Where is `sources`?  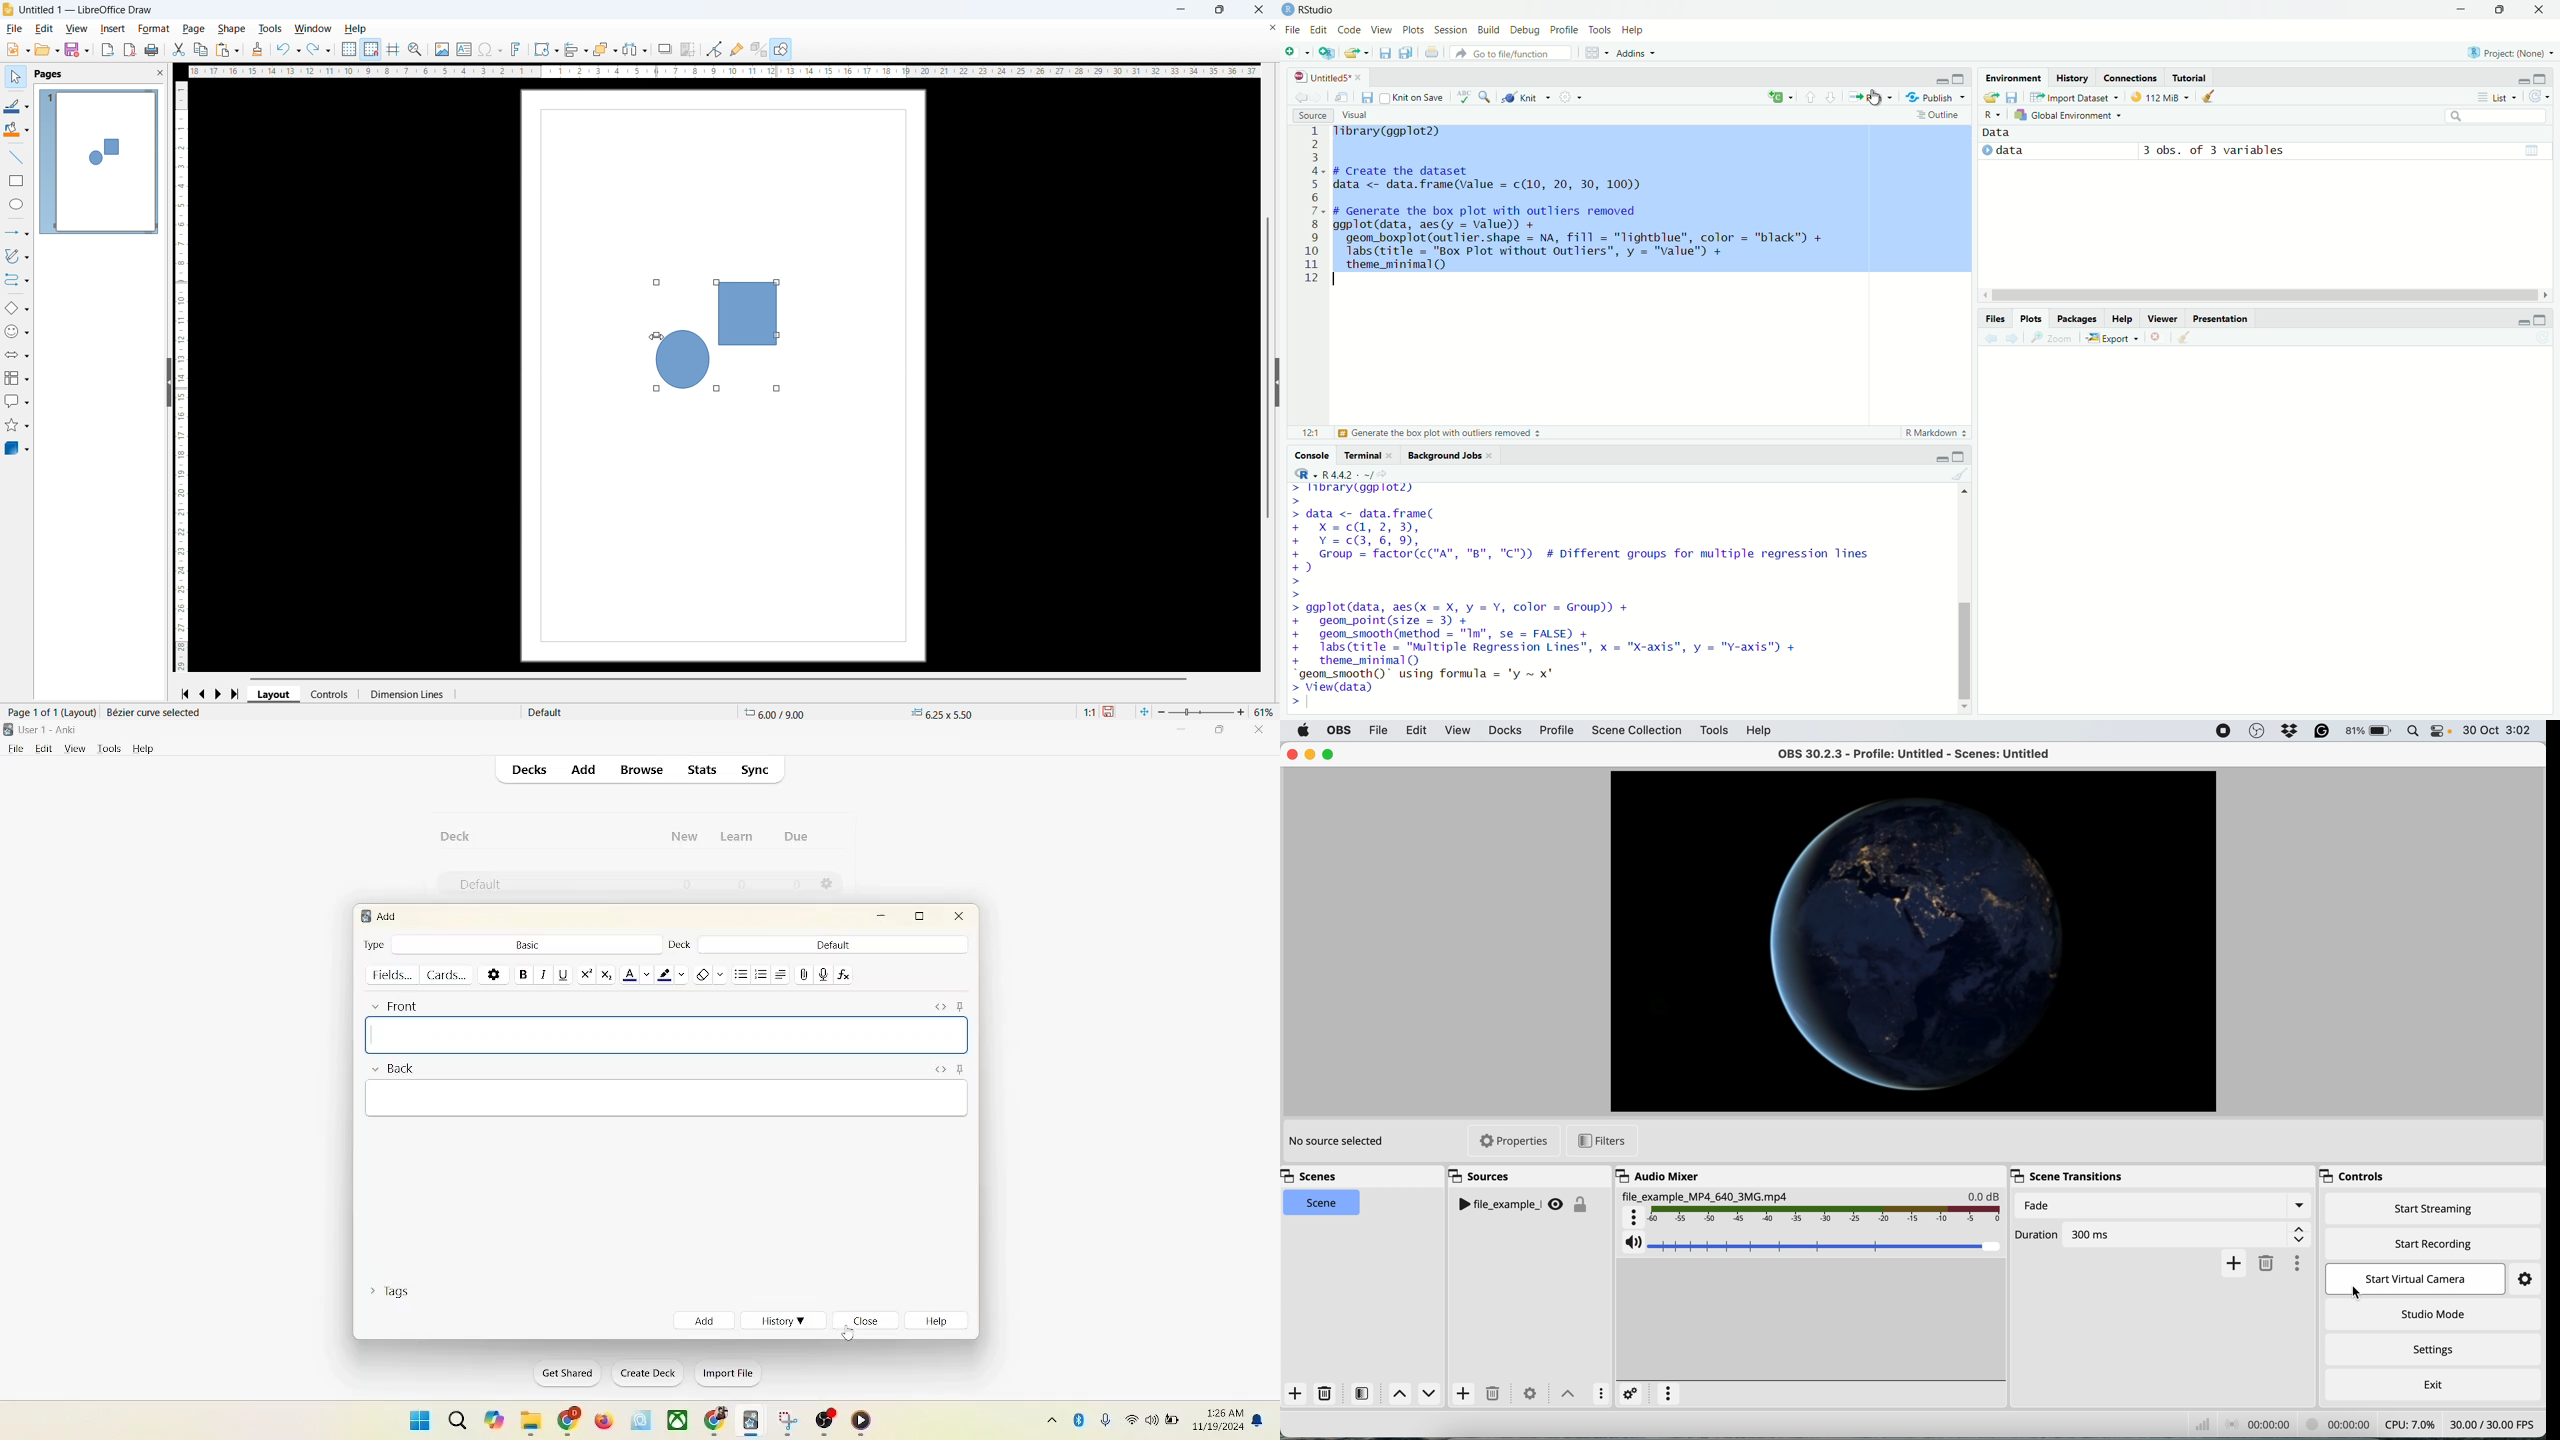 sources is located at coordinates (1529, 1206).